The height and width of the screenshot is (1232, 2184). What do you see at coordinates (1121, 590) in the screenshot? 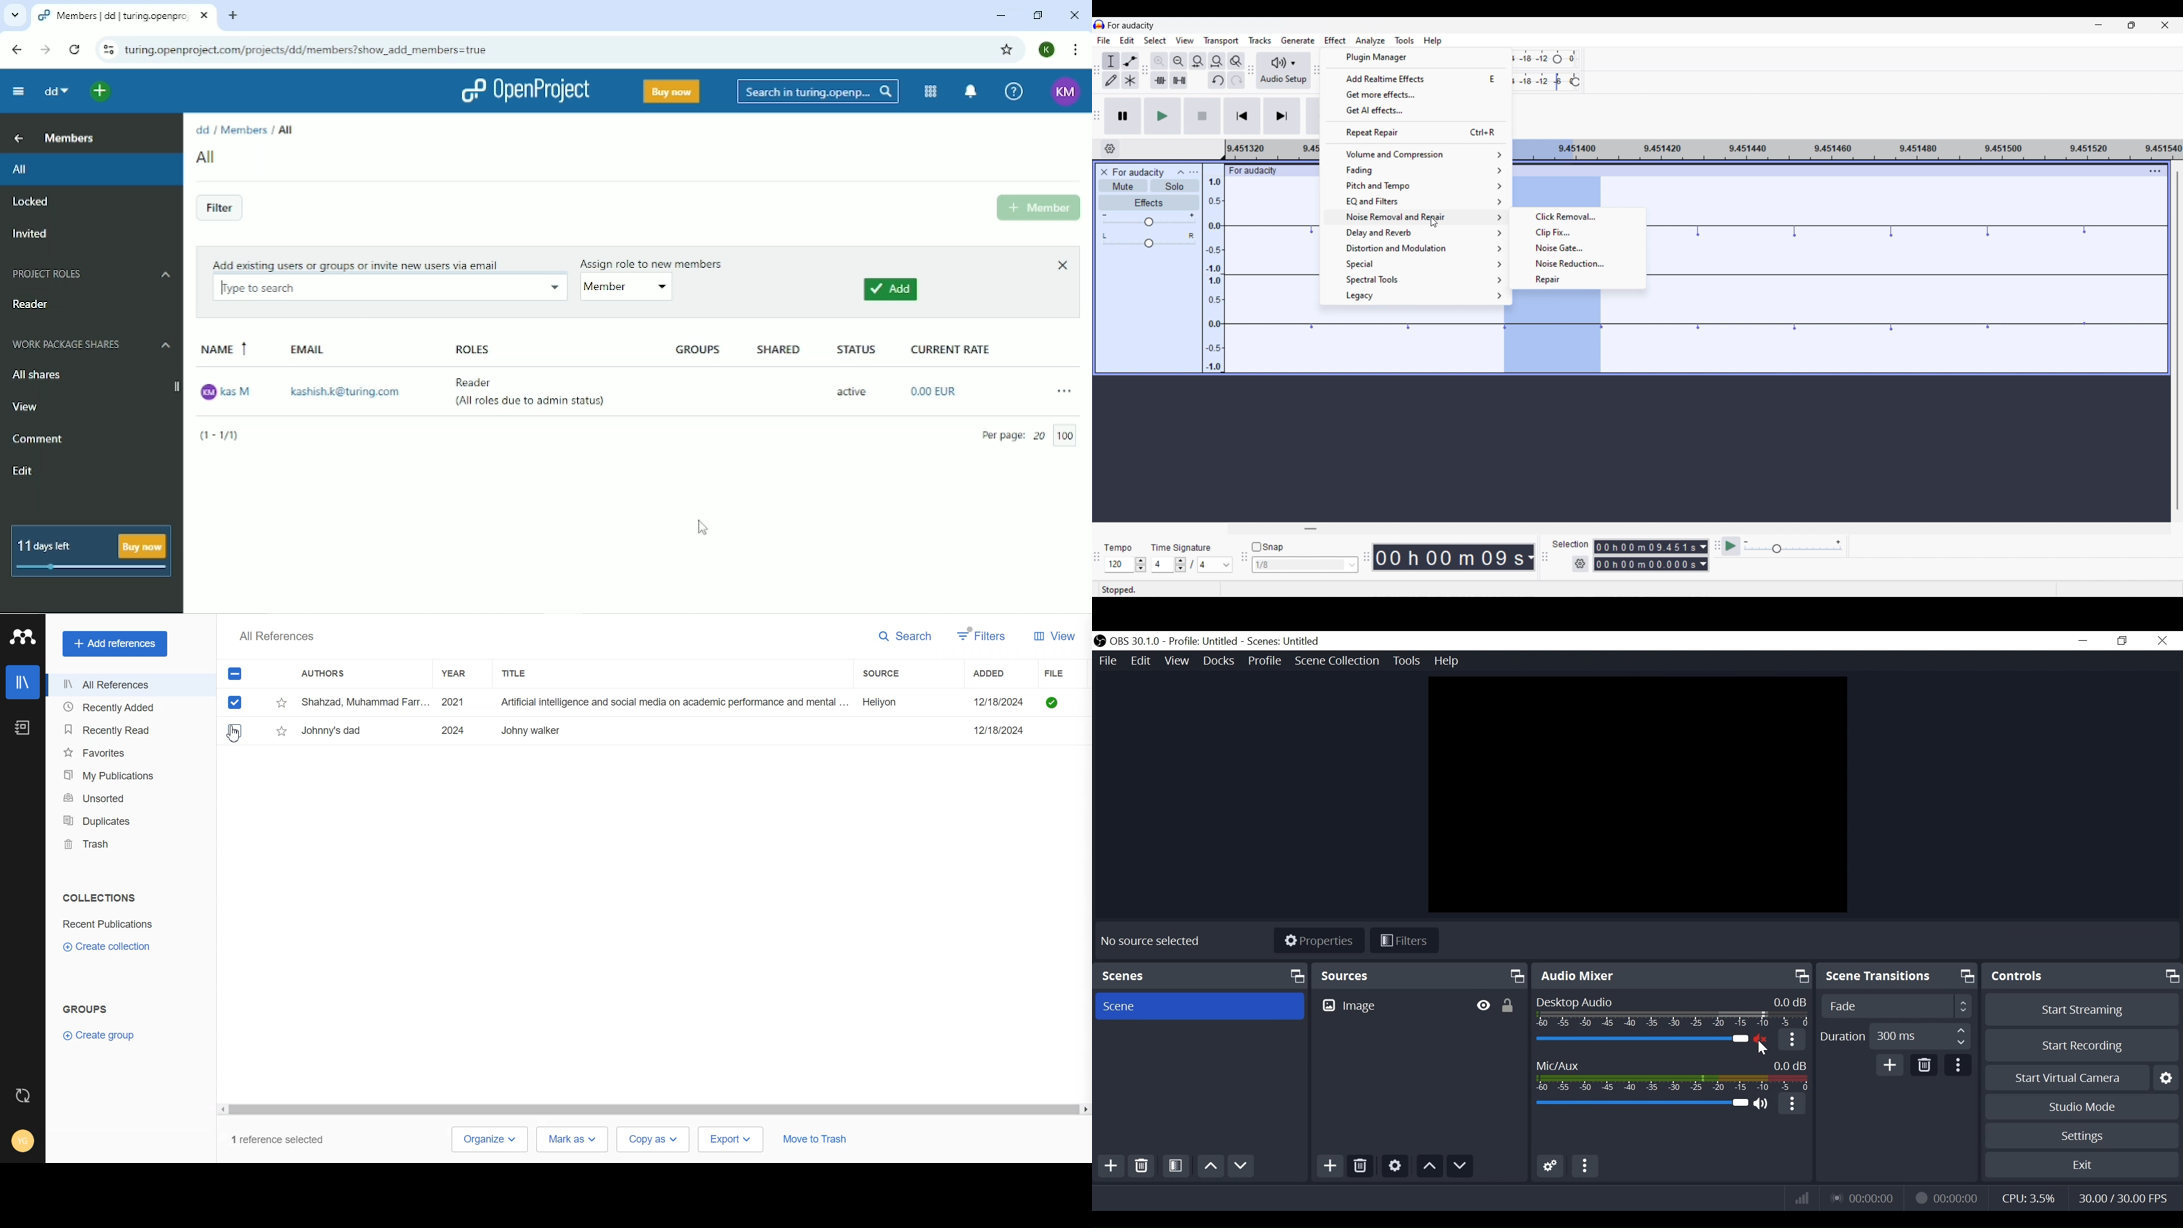
I see `Indicates current status of track` at bounding box center [1121, 590].